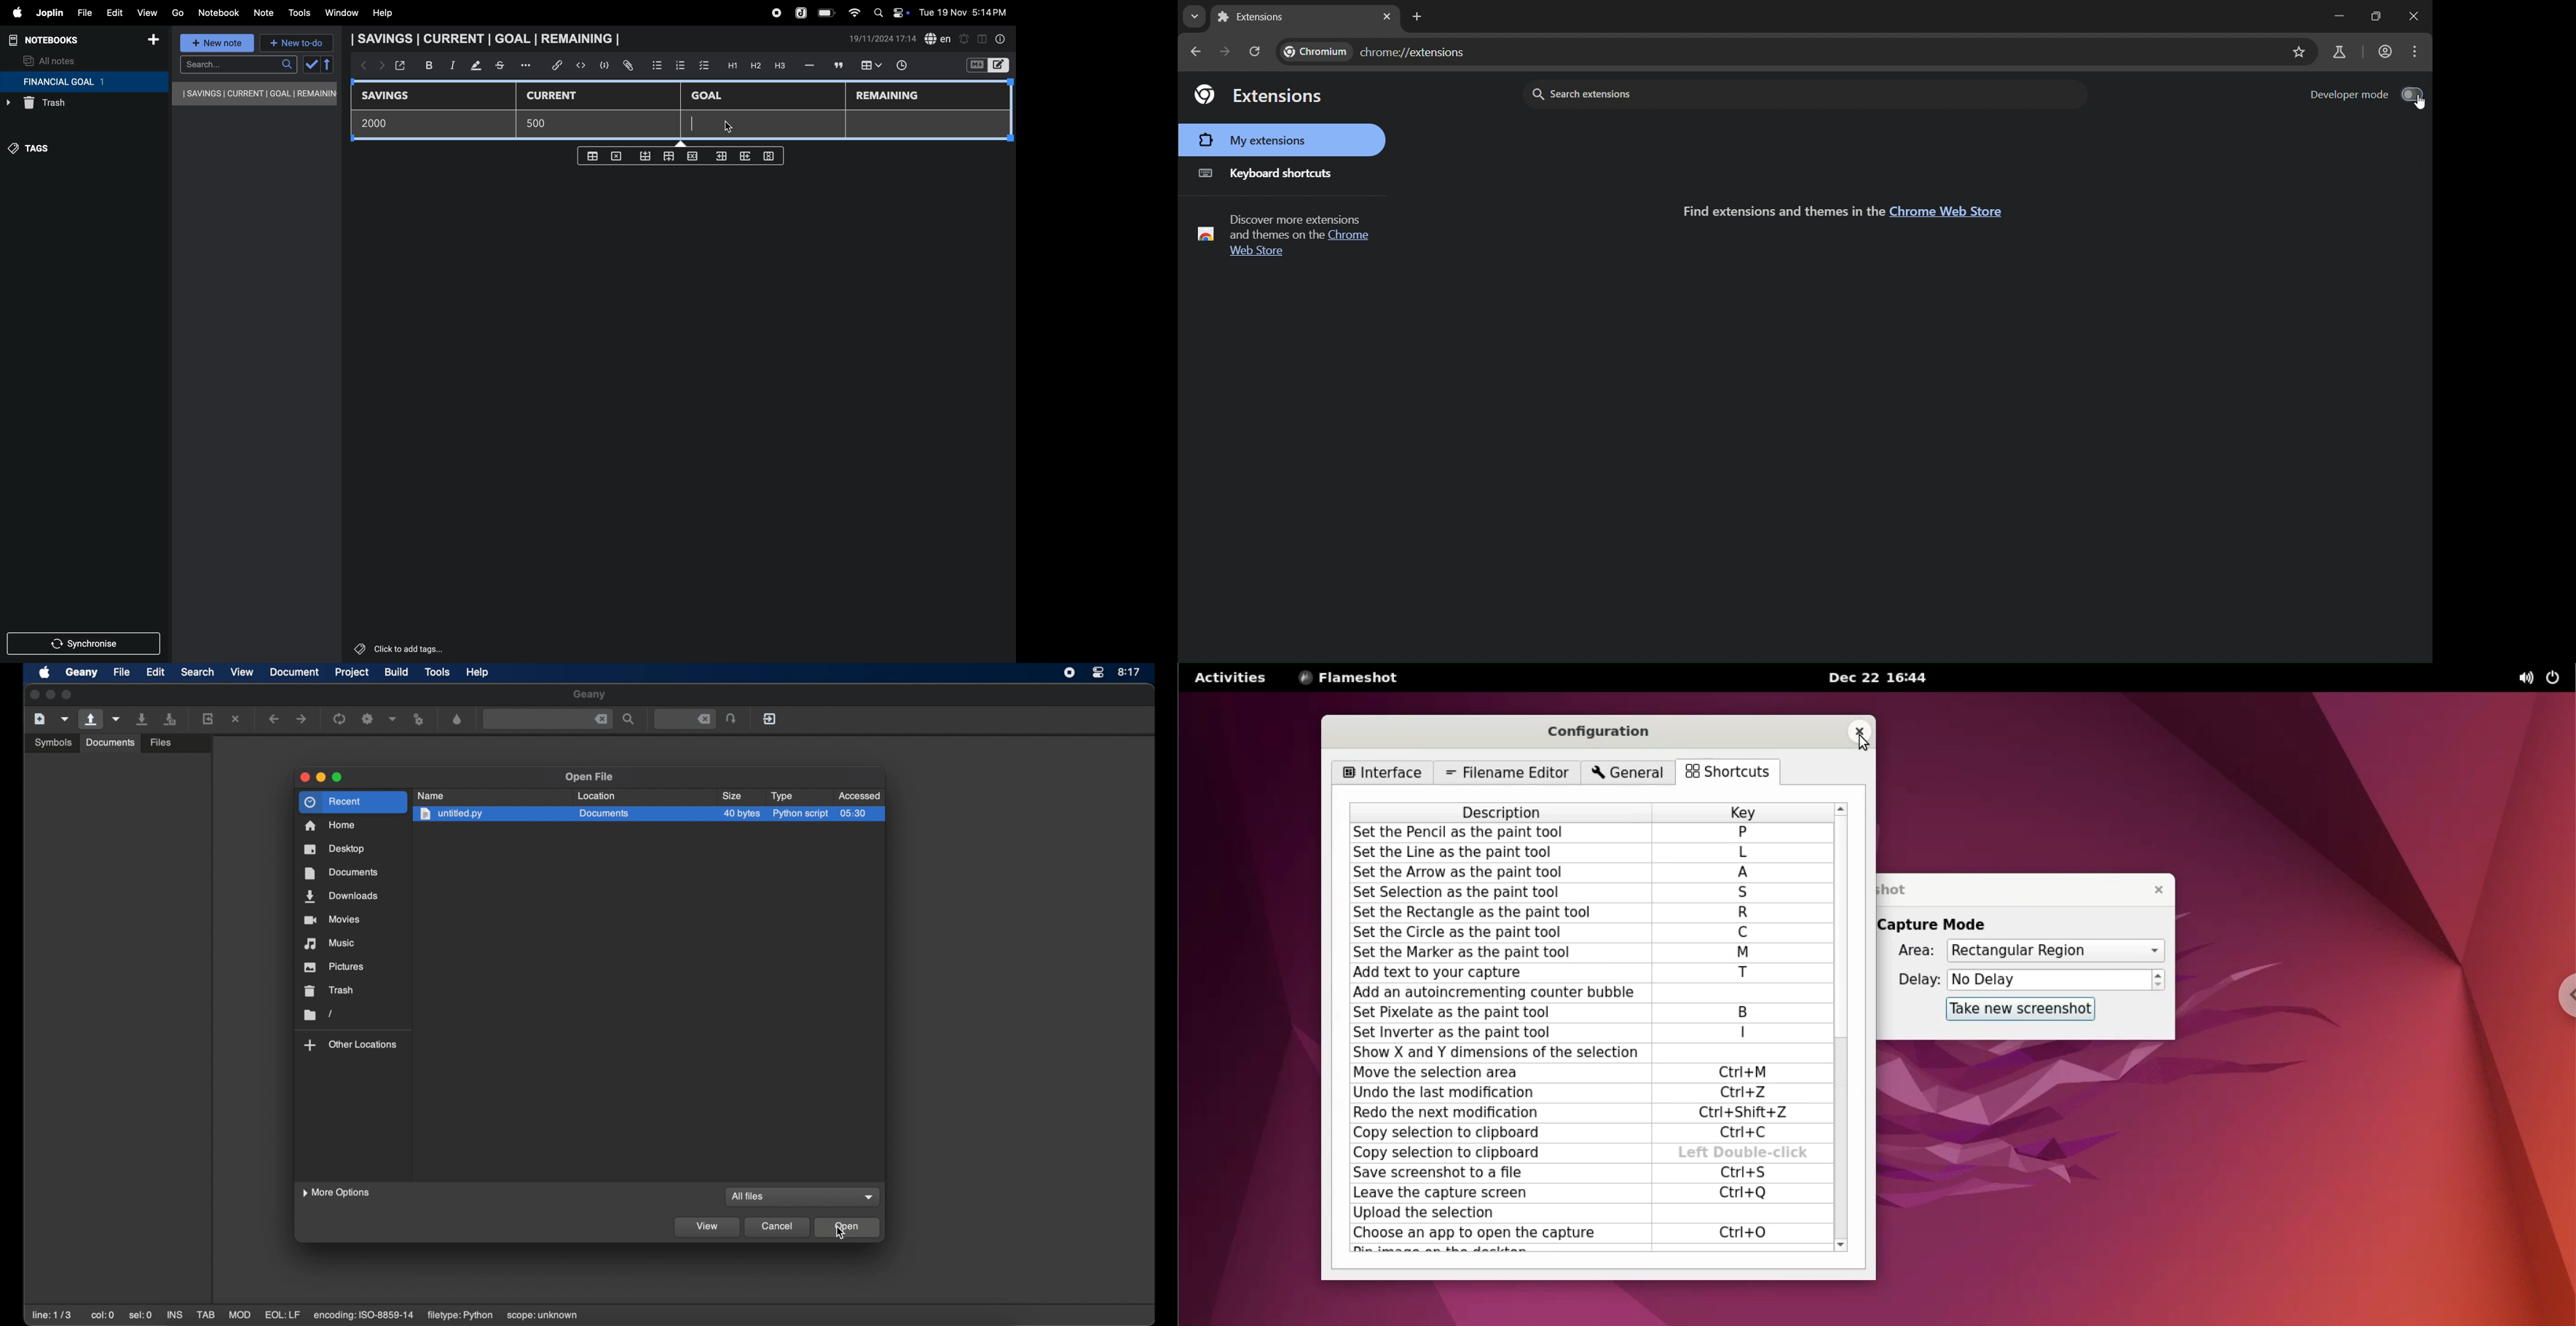  What do you see at coordinates (646, 156) in the screenshot?
I see `from bottom` at bounding box center [646, 156].